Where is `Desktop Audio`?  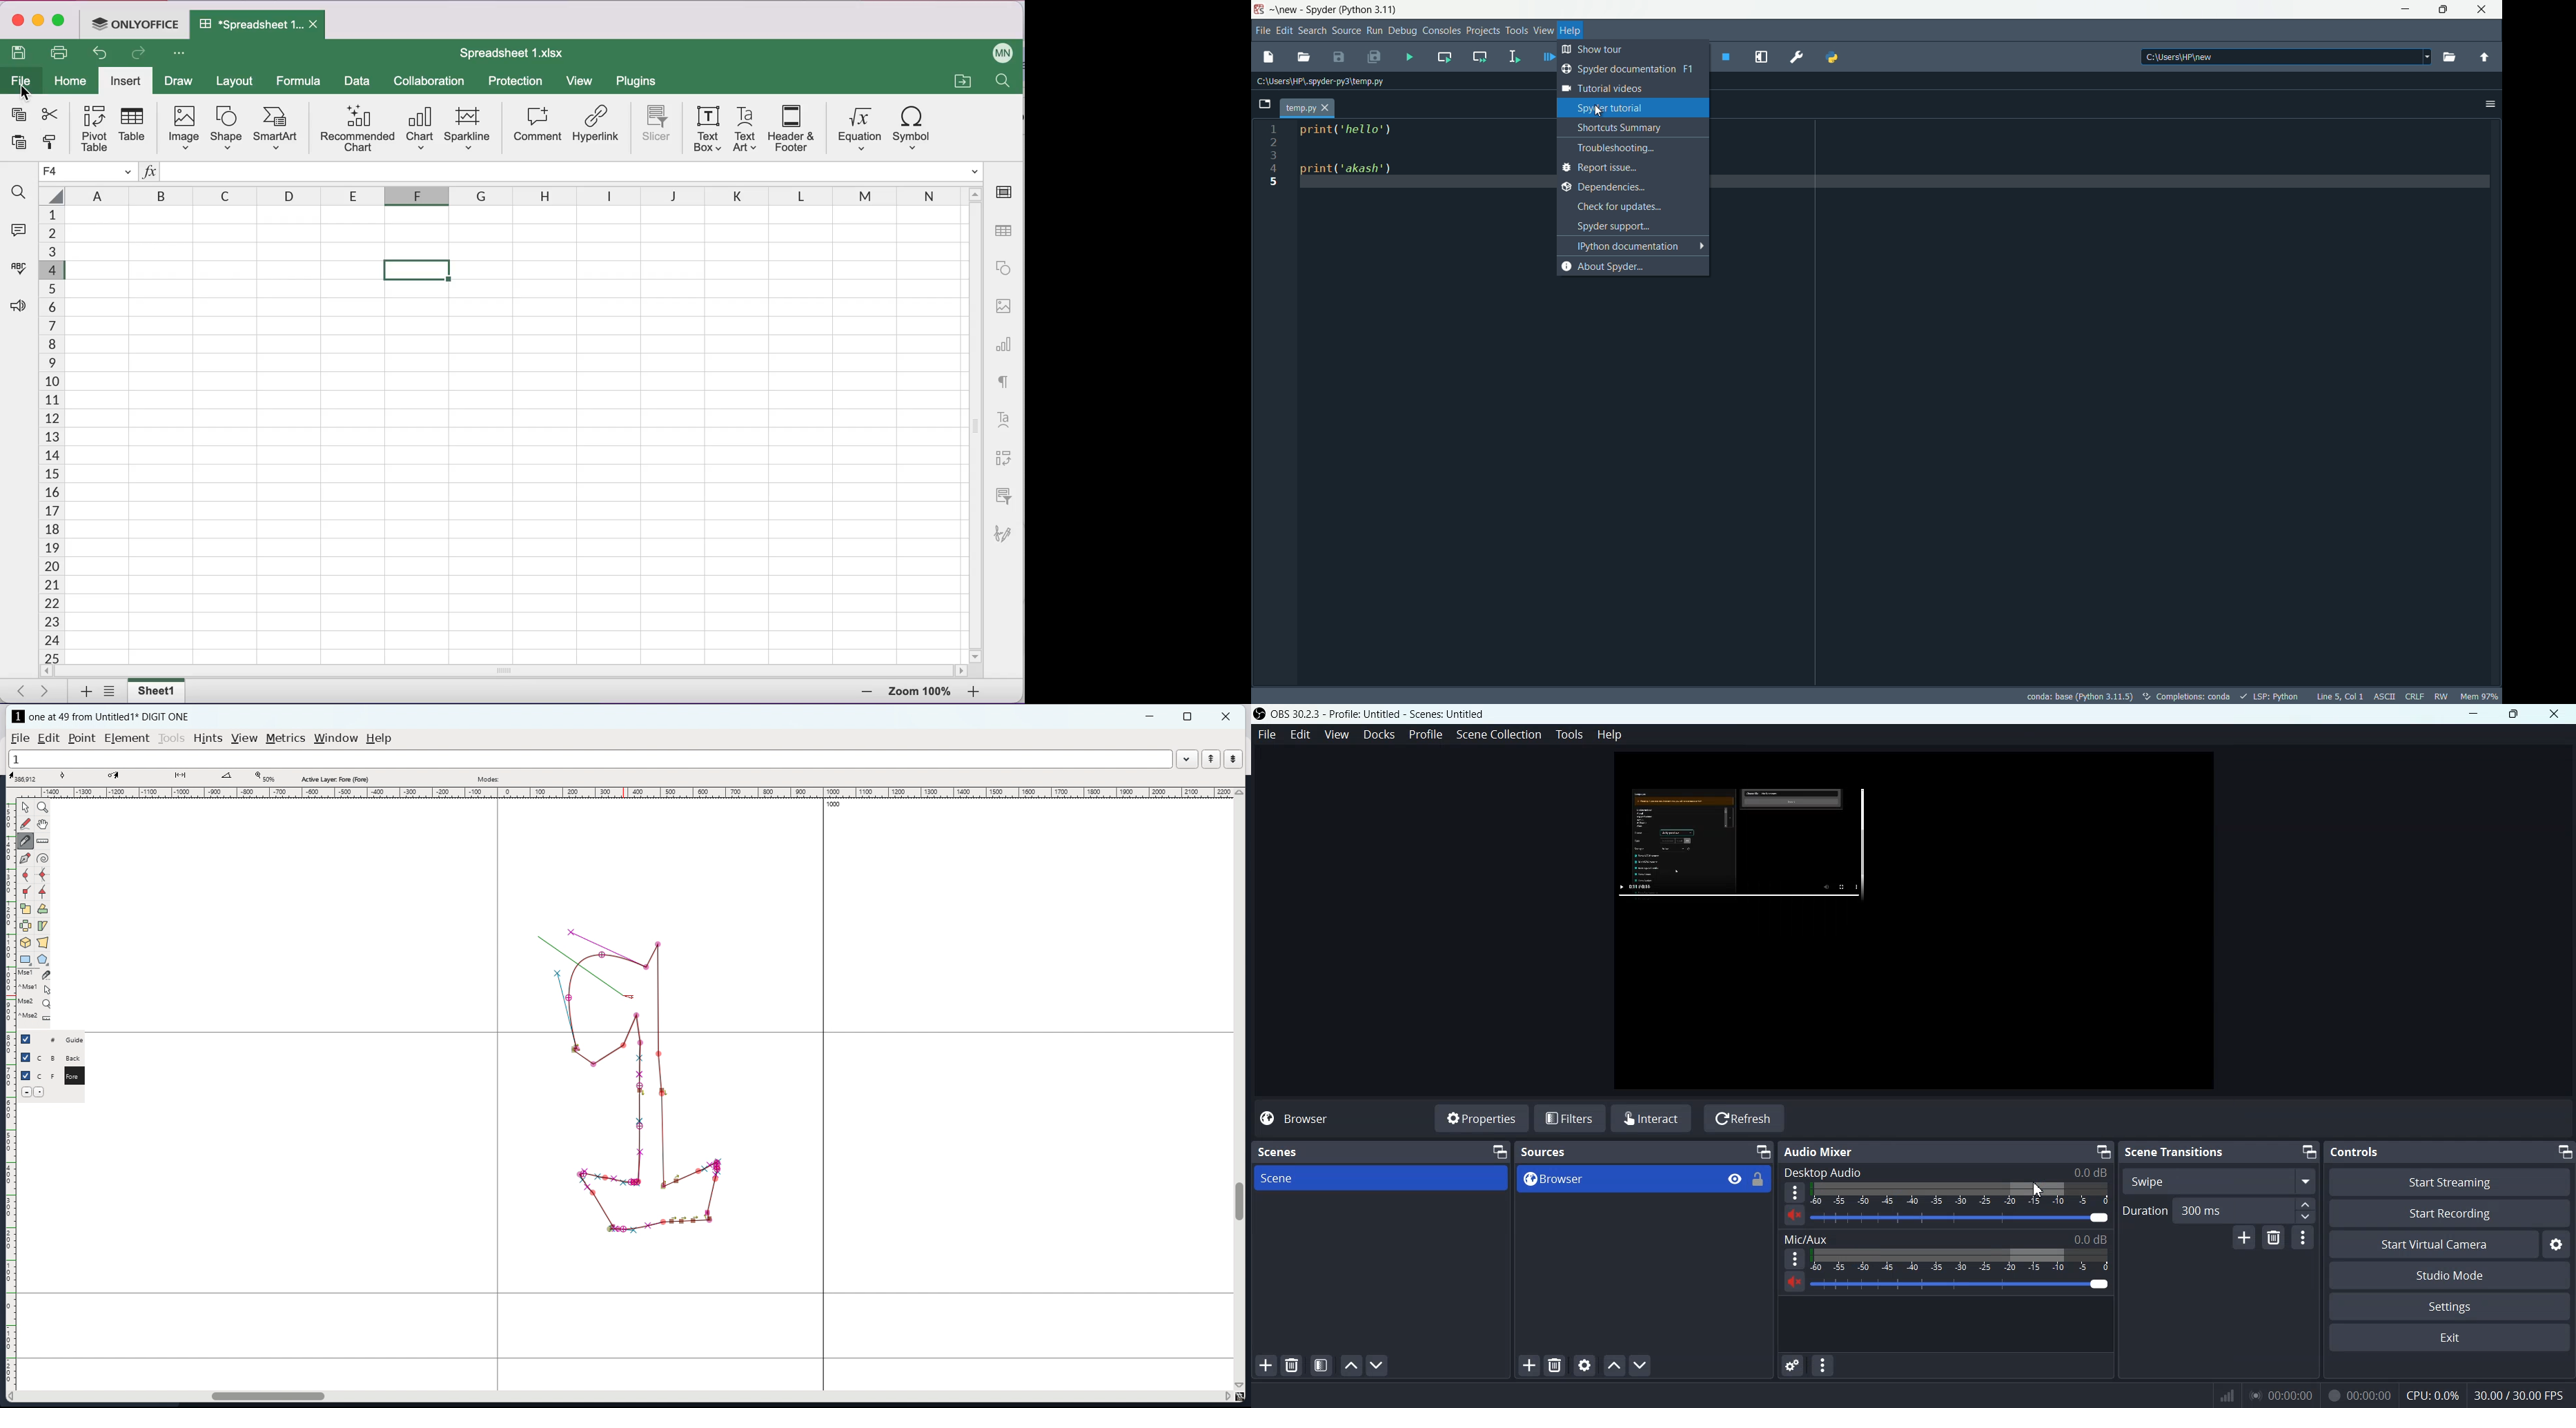
Desktop Audio is located at coordinates (1945, 1173).